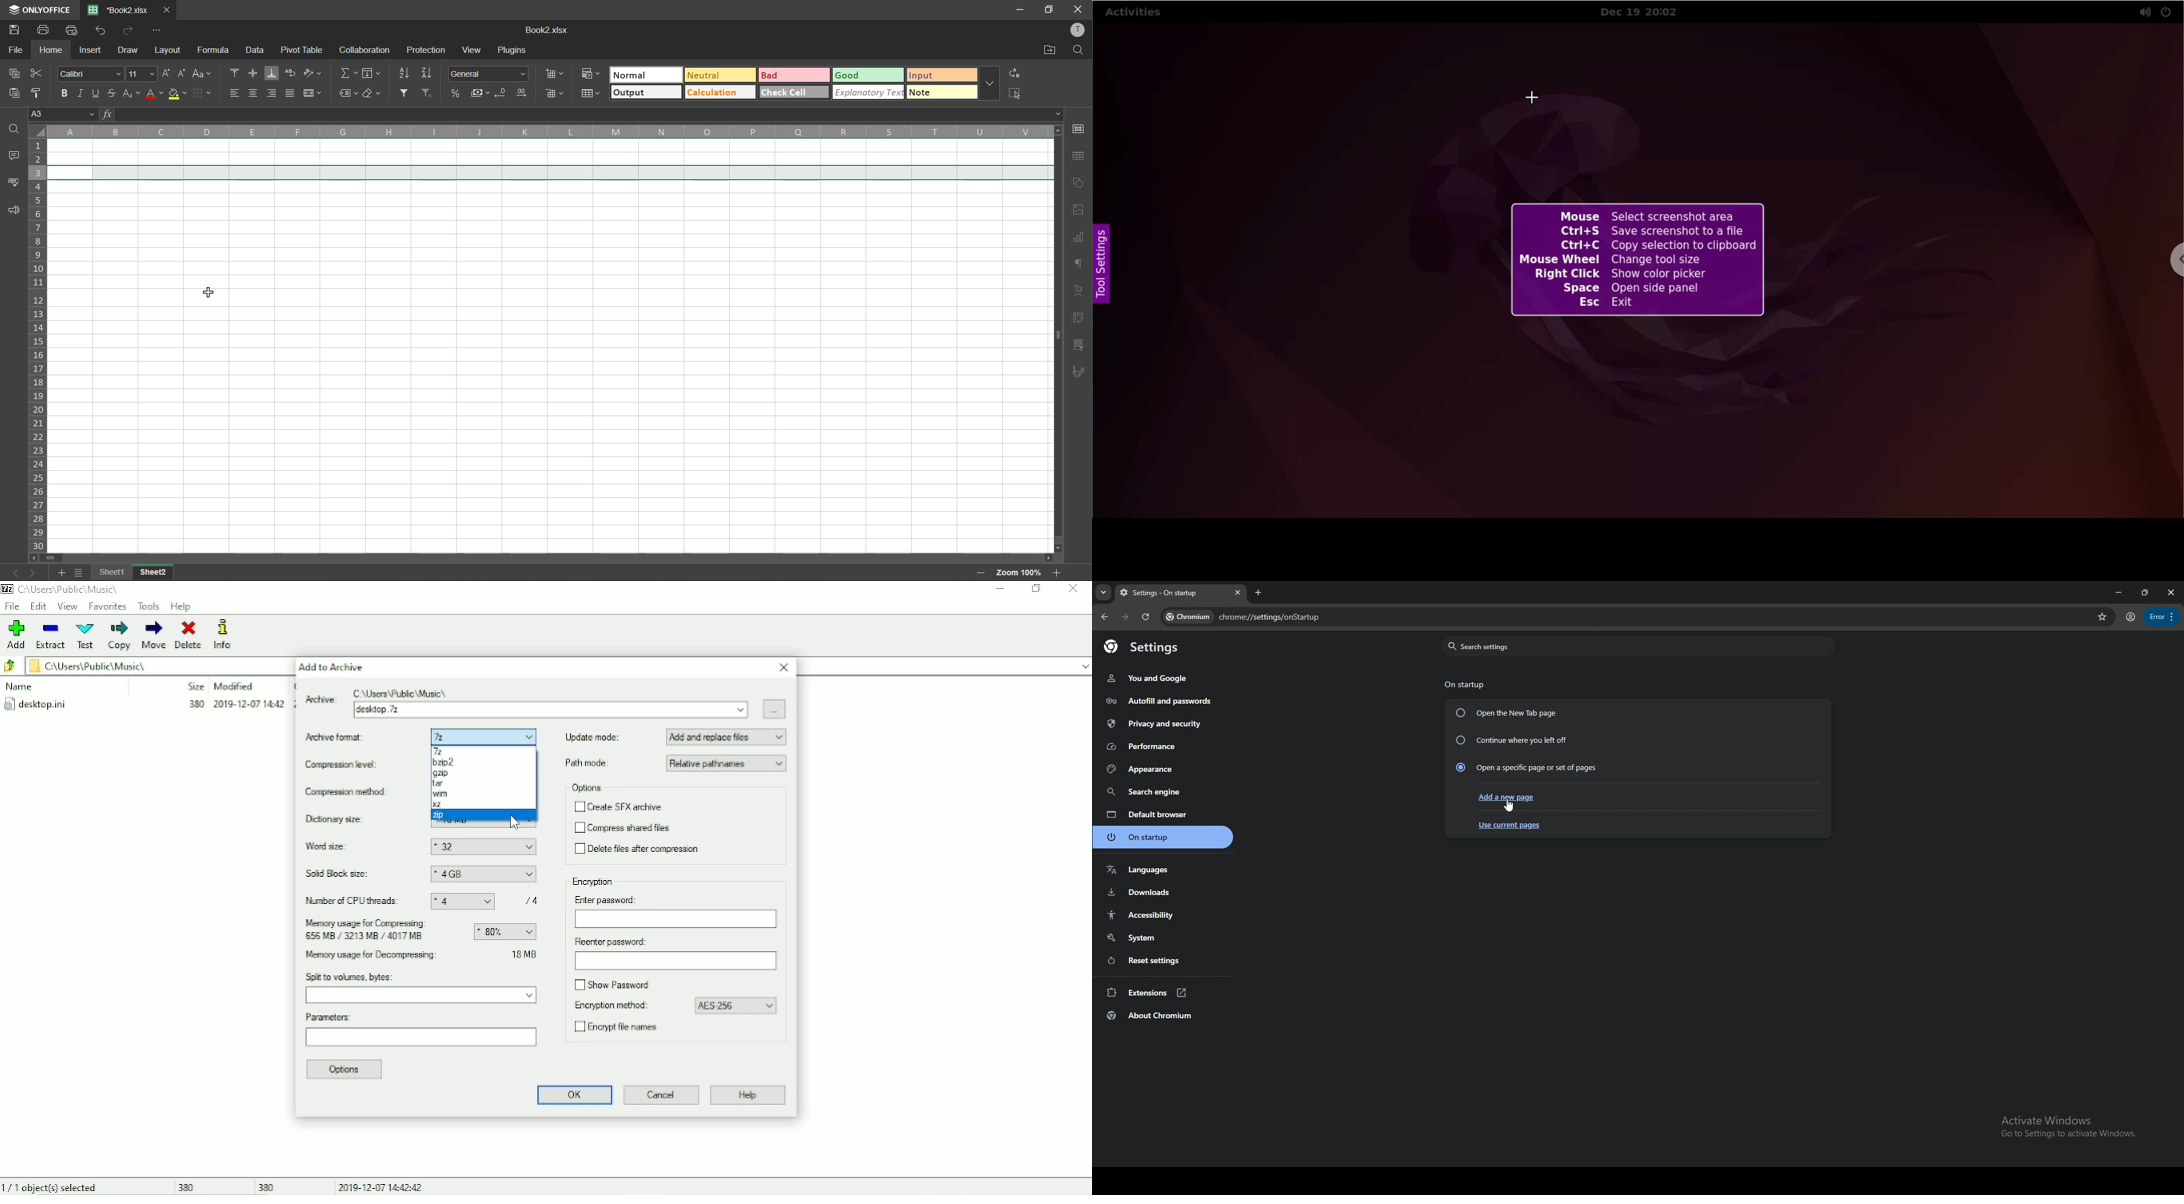  What do you see at coordinates (231, 634) in the screenshot?
I see `Info` at bounding box center [231, 634].